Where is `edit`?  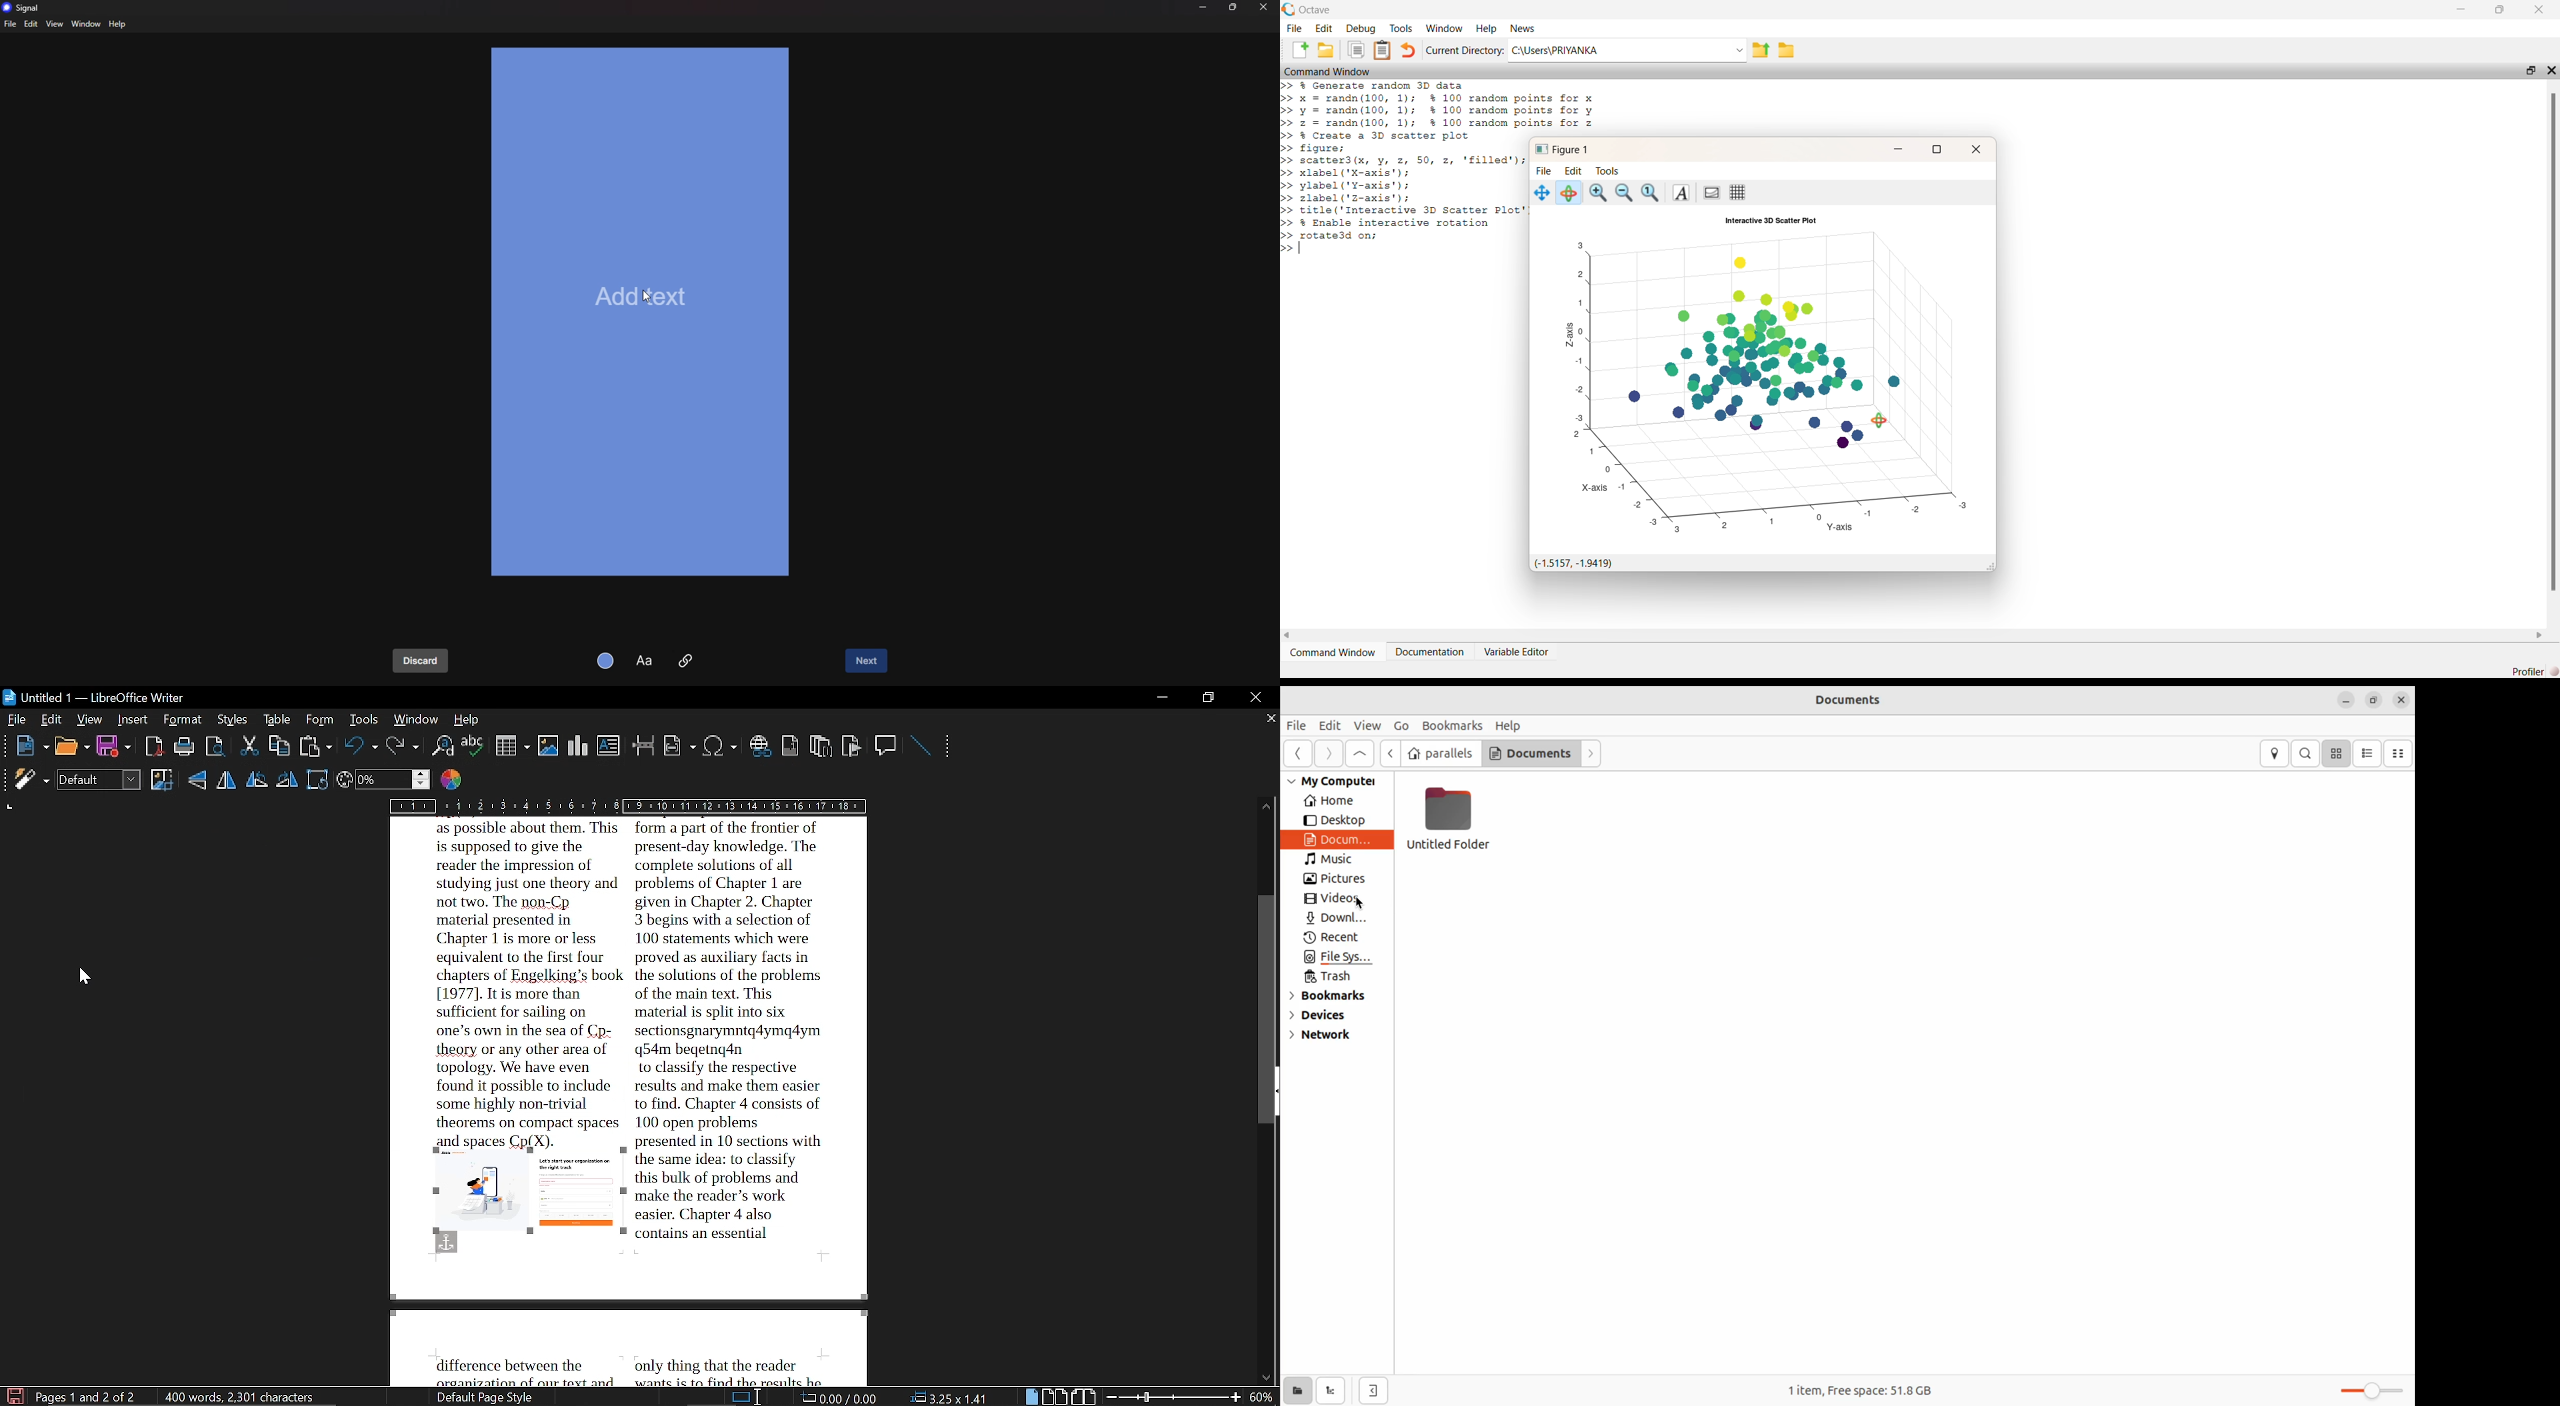
edit is located at coordinates (52, 720).